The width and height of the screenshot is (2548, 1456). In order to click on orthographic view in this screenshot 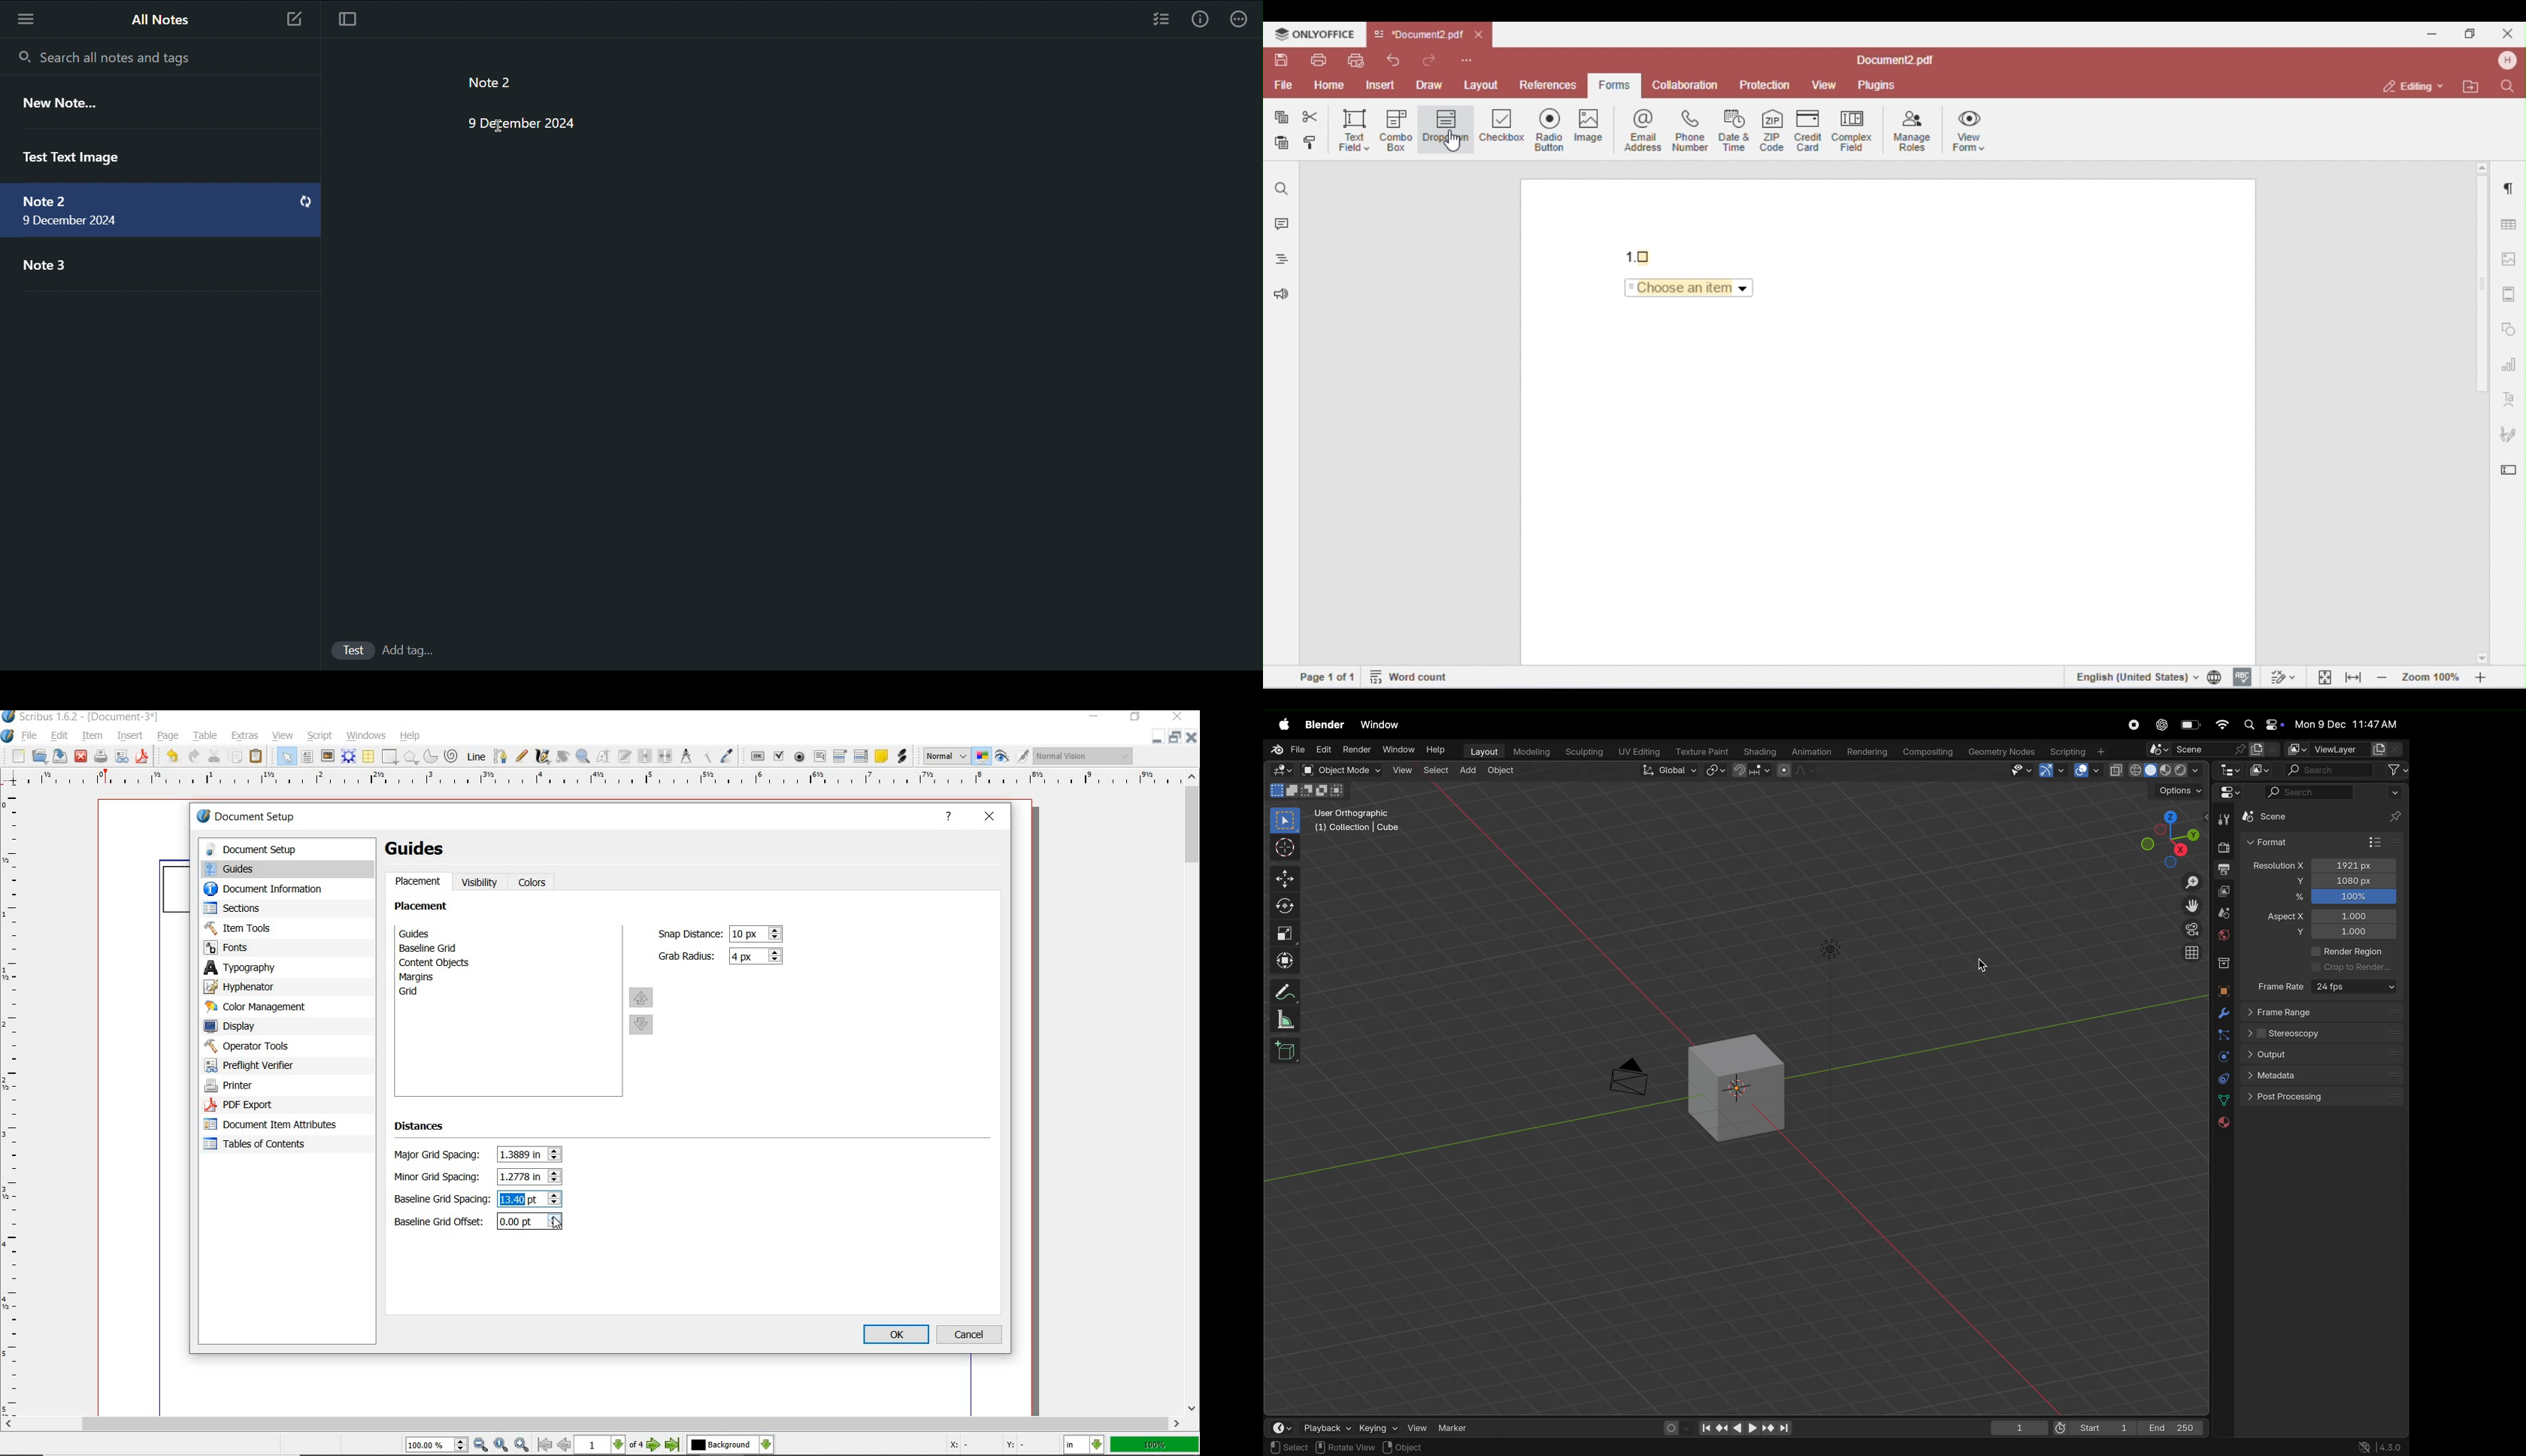, I will do `click(2190, 954)`.